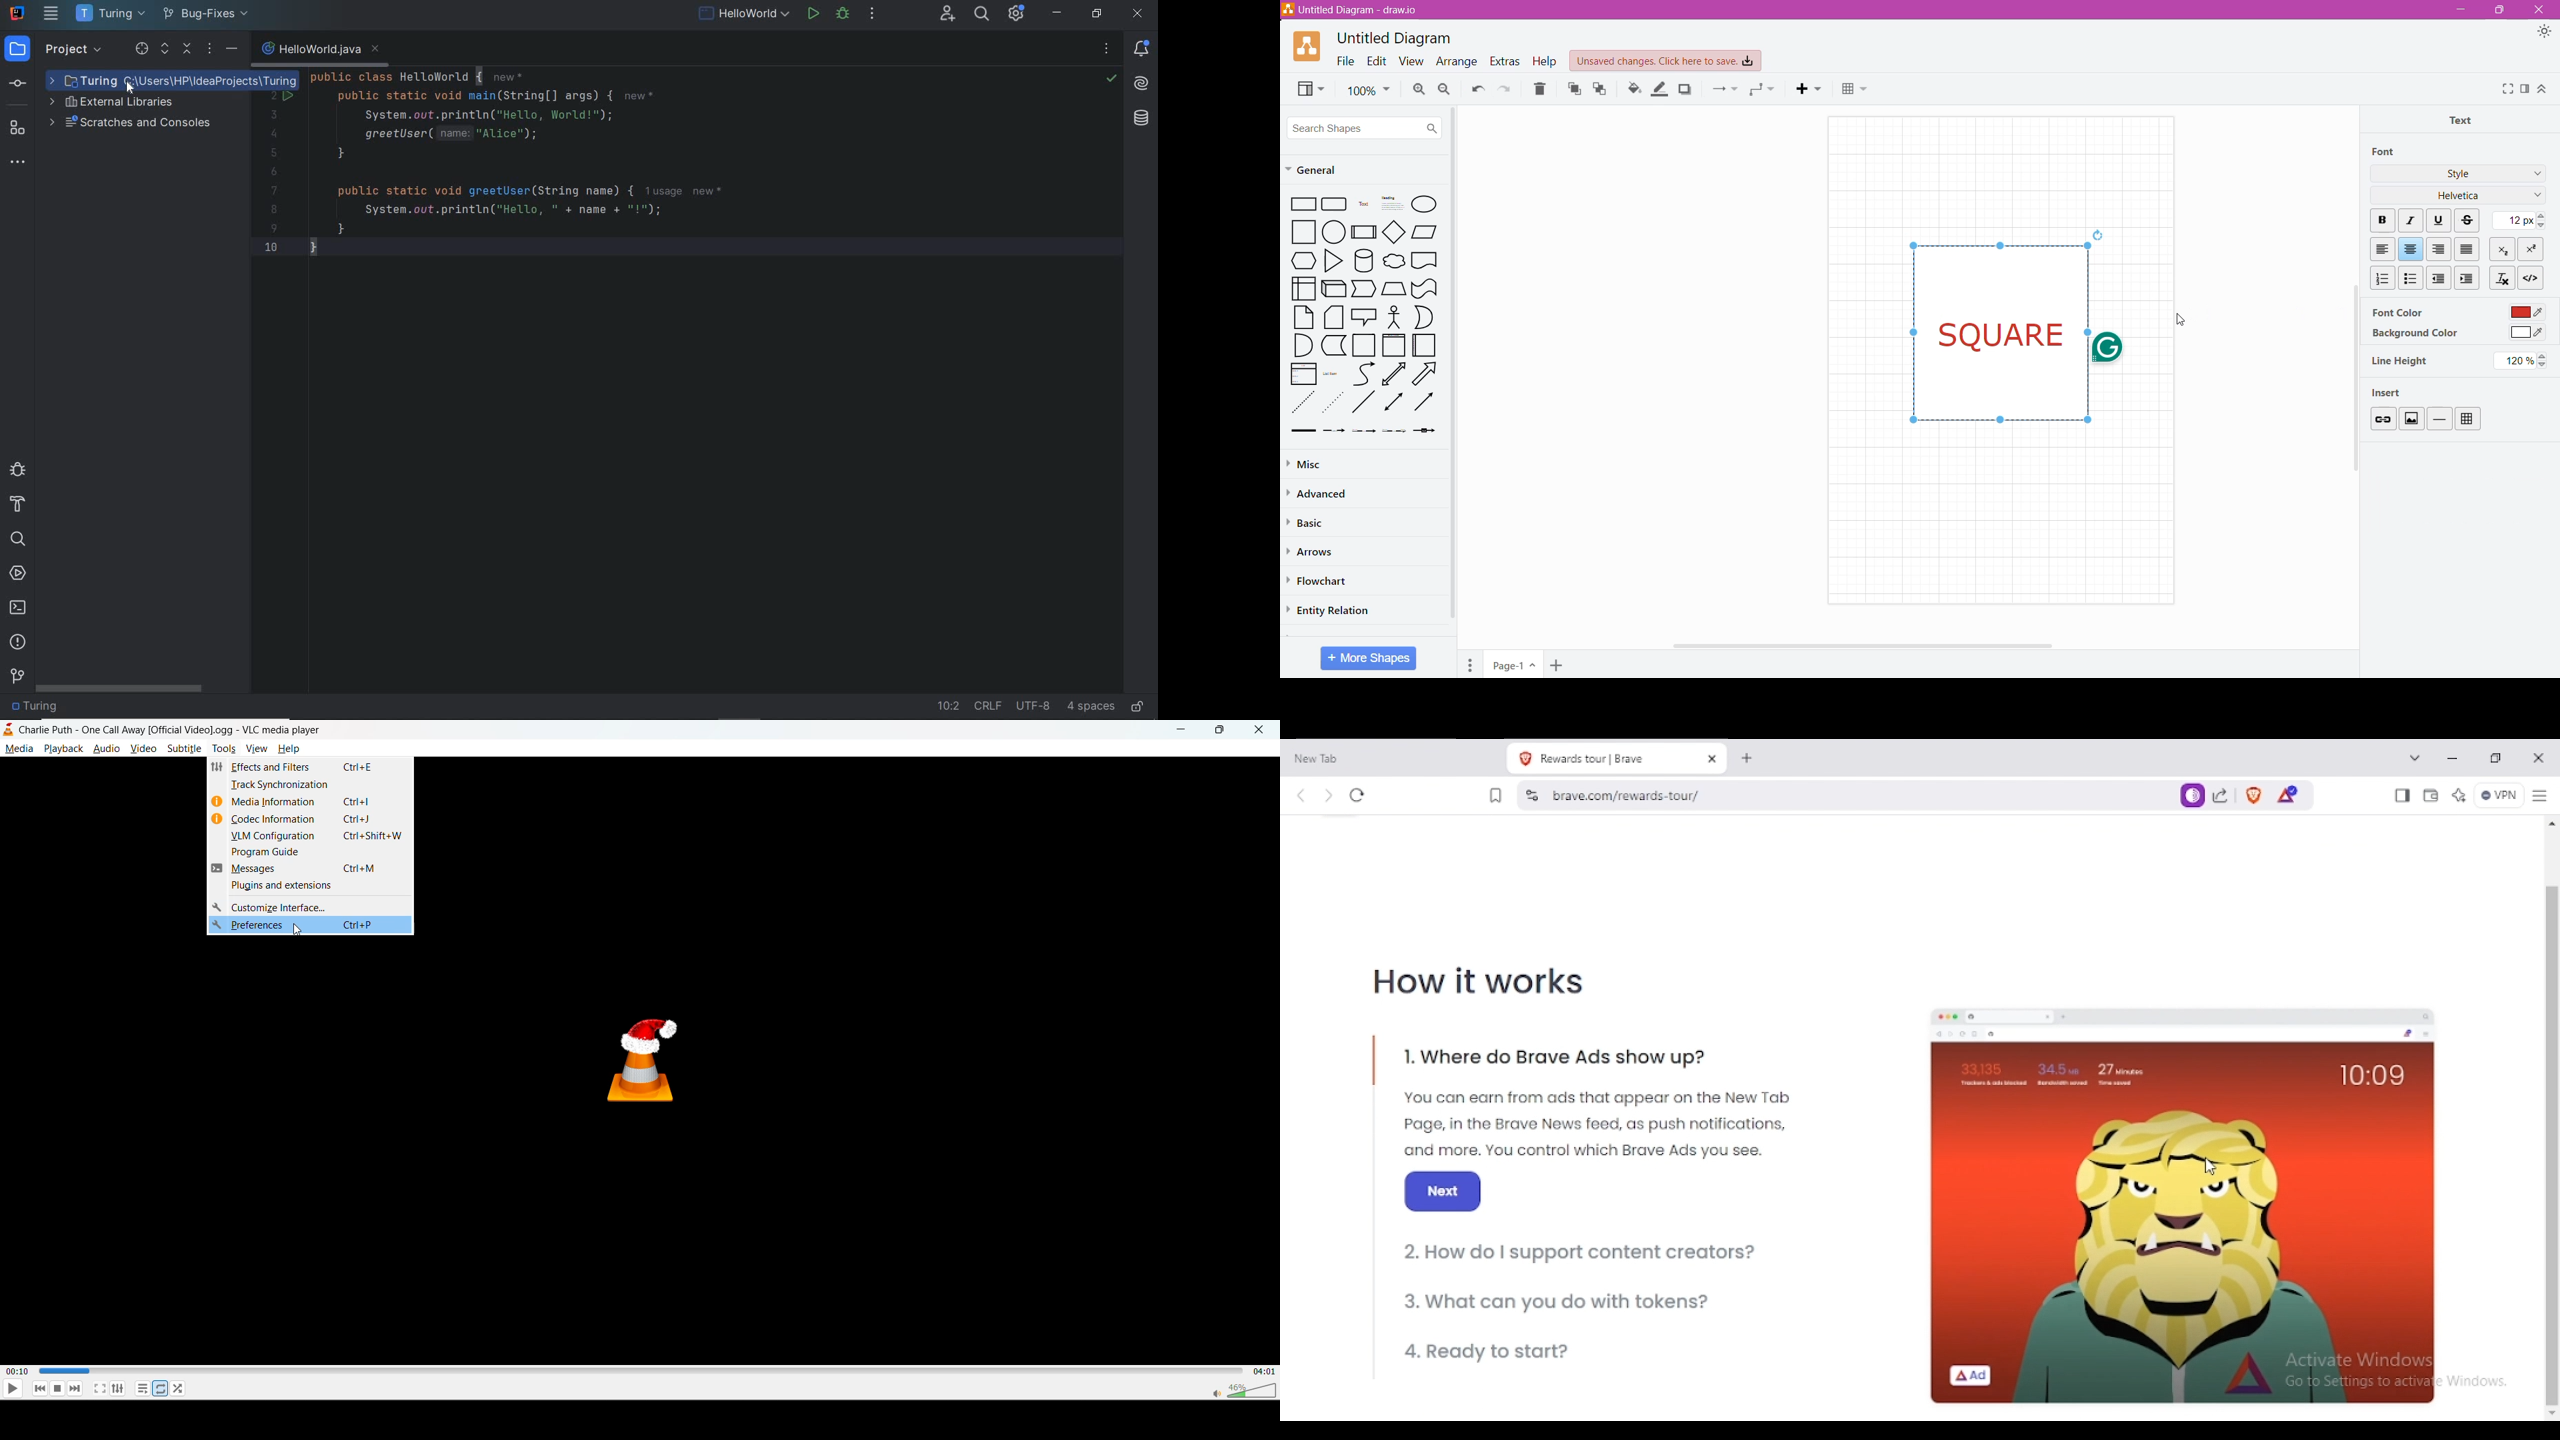 Image resolution: width=2576 pixels, height=1456 pixels. I want to click on playback, so click(63, 750).